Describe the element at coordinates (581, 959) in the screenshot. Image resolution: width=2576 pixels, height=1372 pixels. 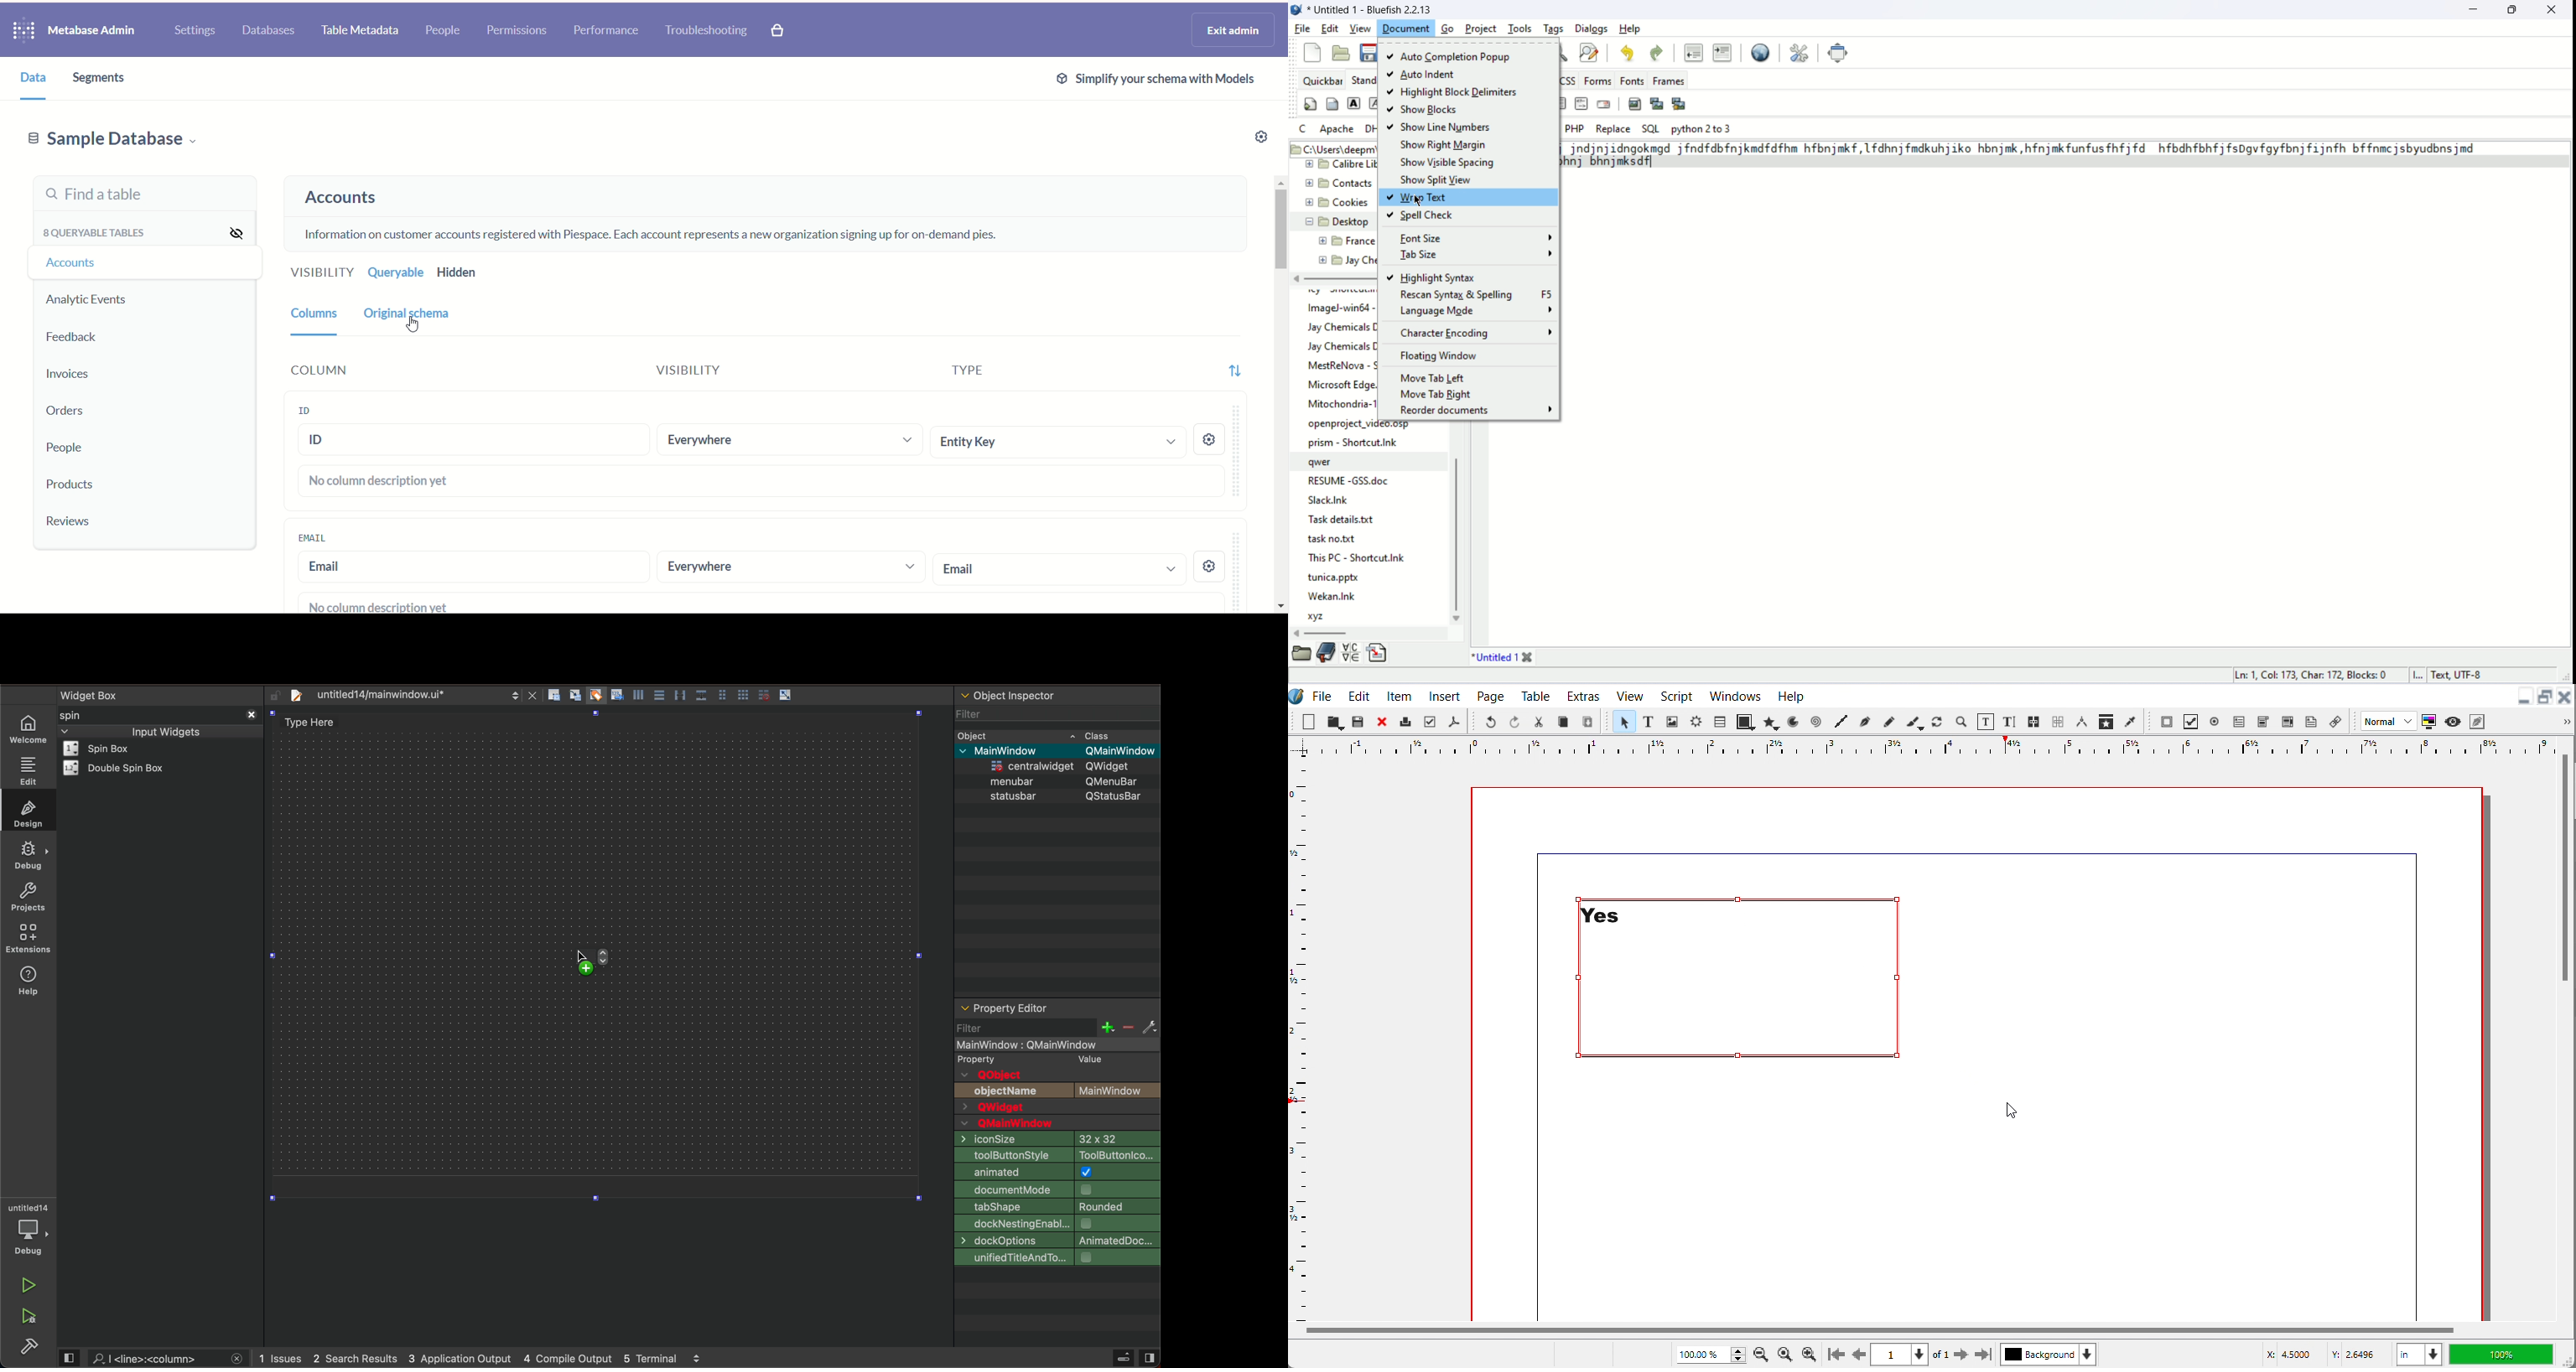
I see `cursor` at that location.